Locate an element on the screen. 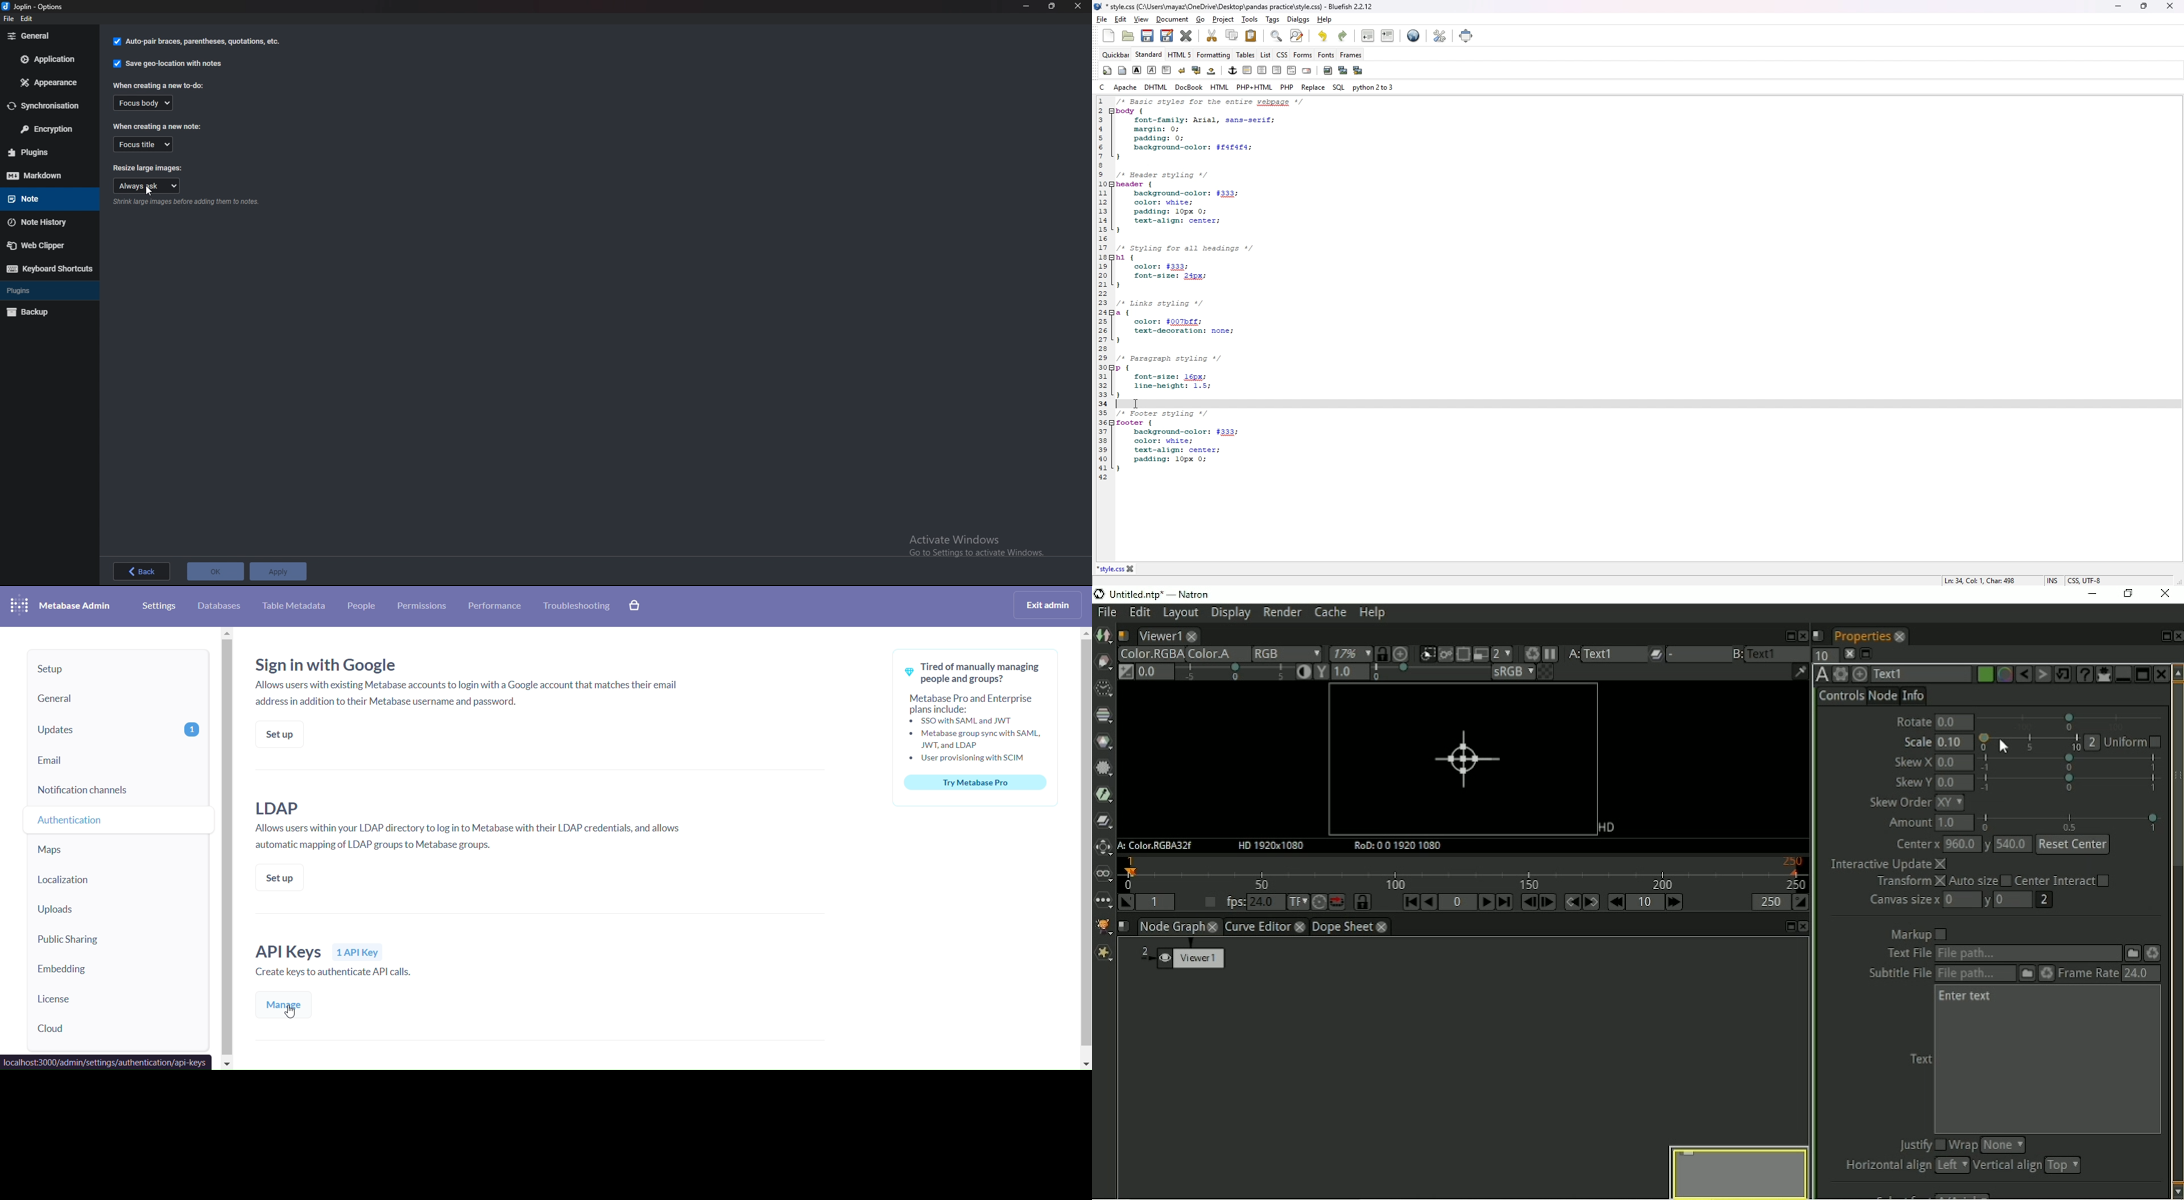 The image size is (2184, 1204). Resize large images is located at coordinates (148, 169).